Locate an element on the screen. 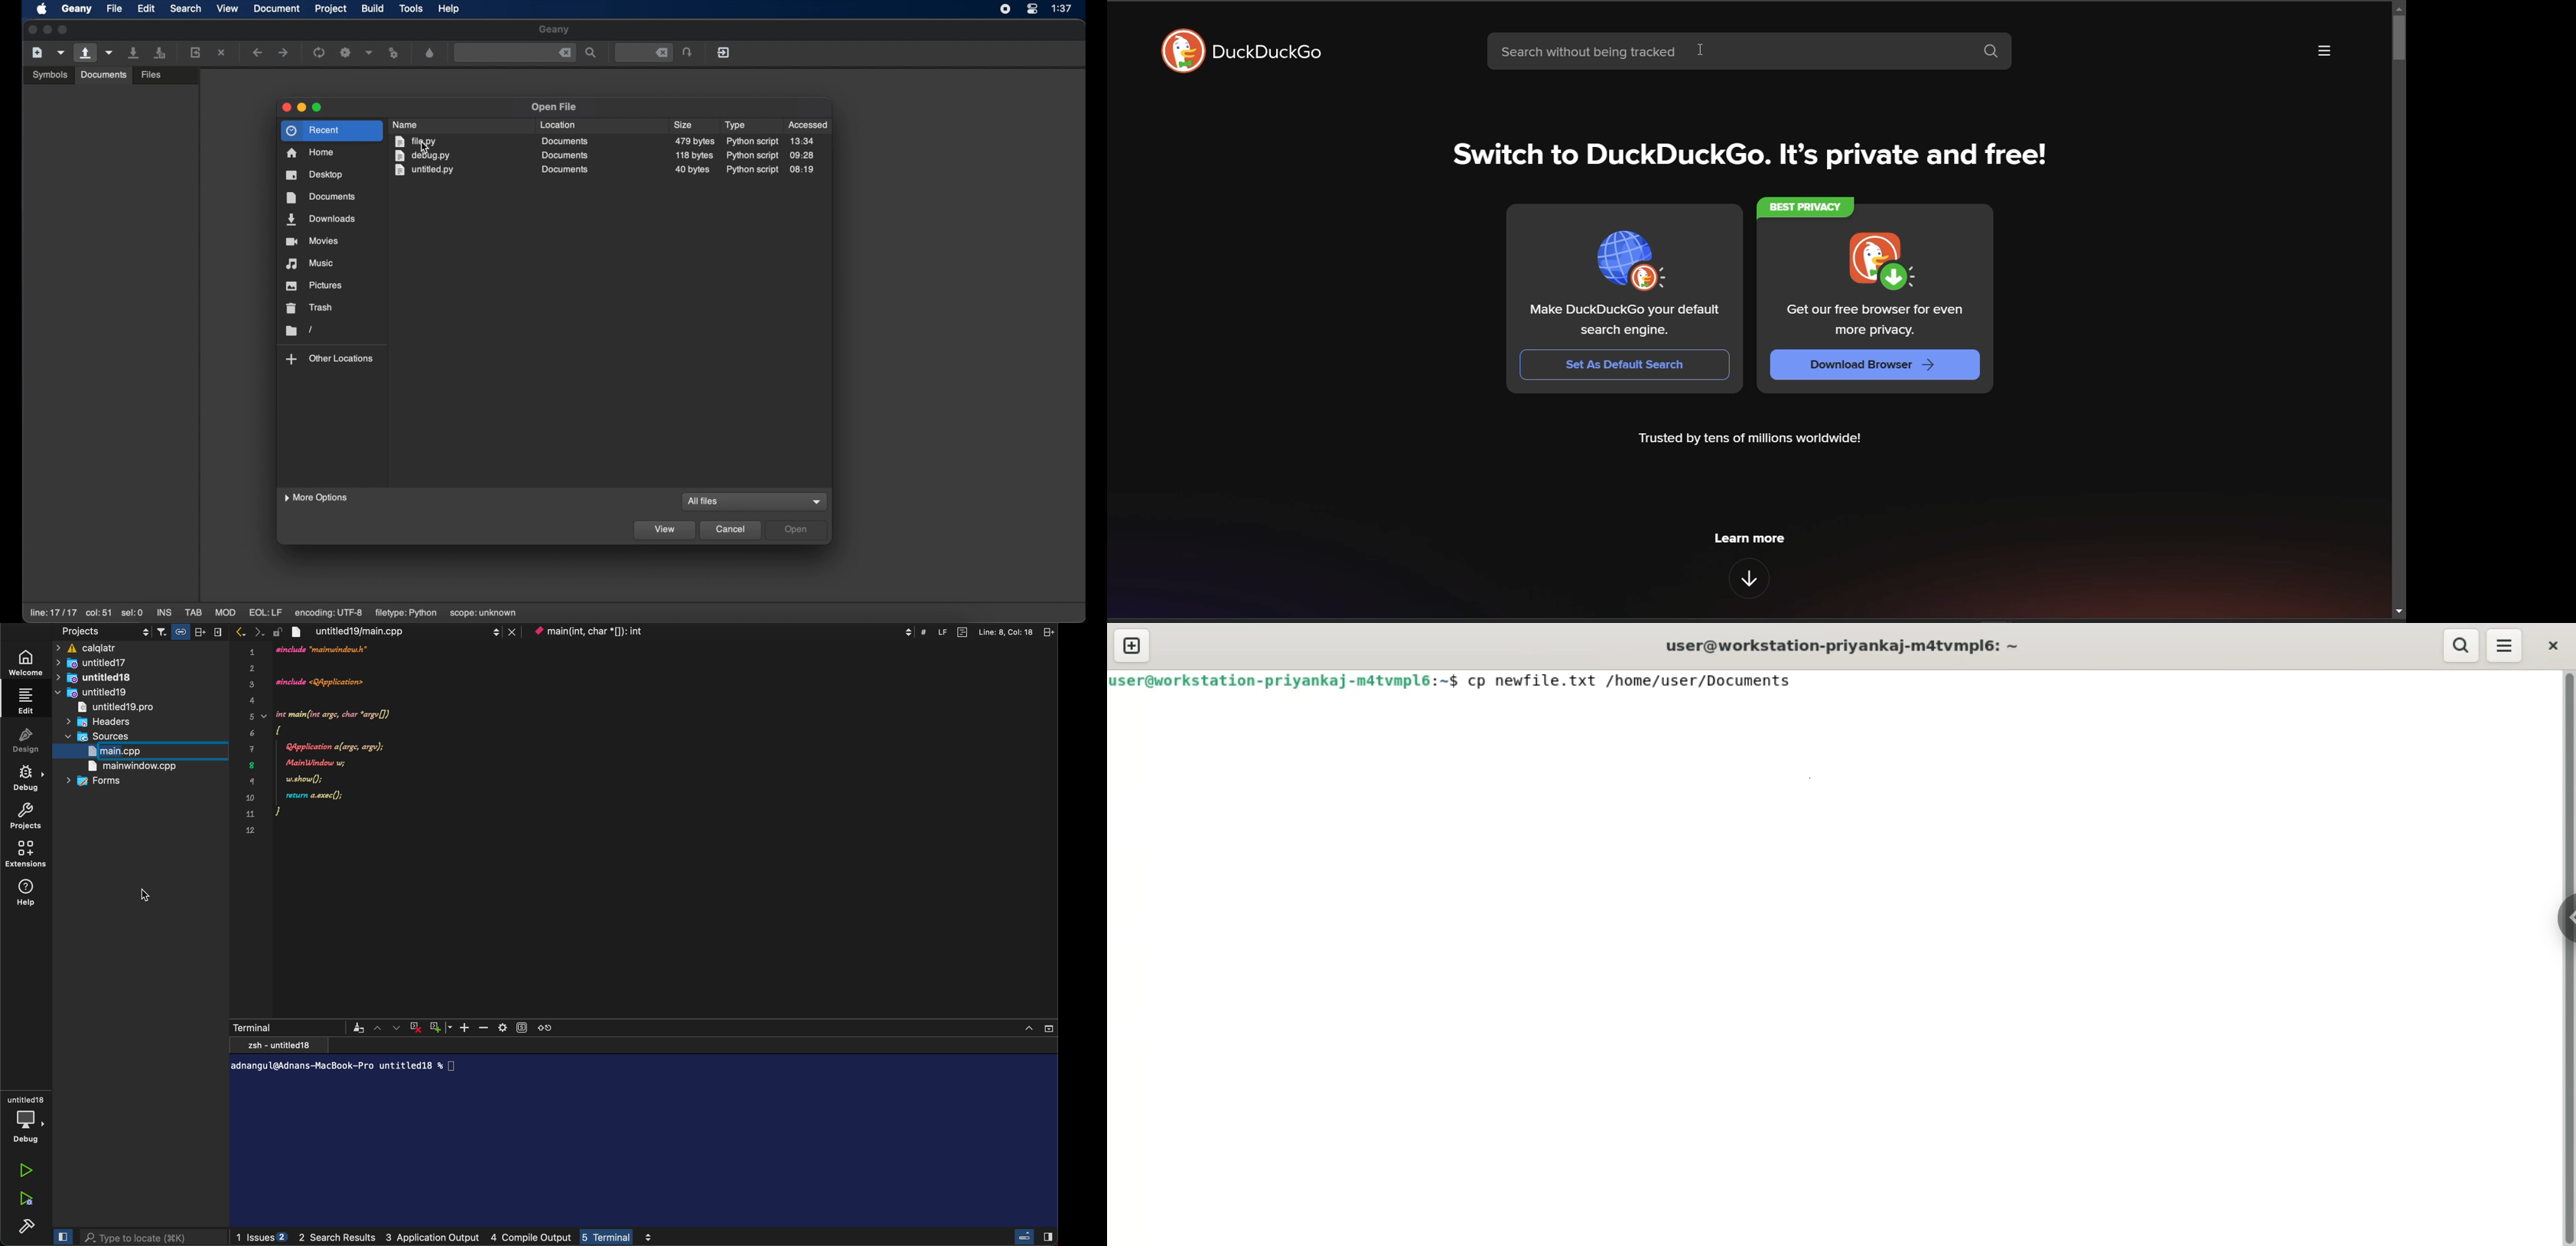 This screenshot has width=2576, height=1260. desktop is located at coordinates (315, 175).